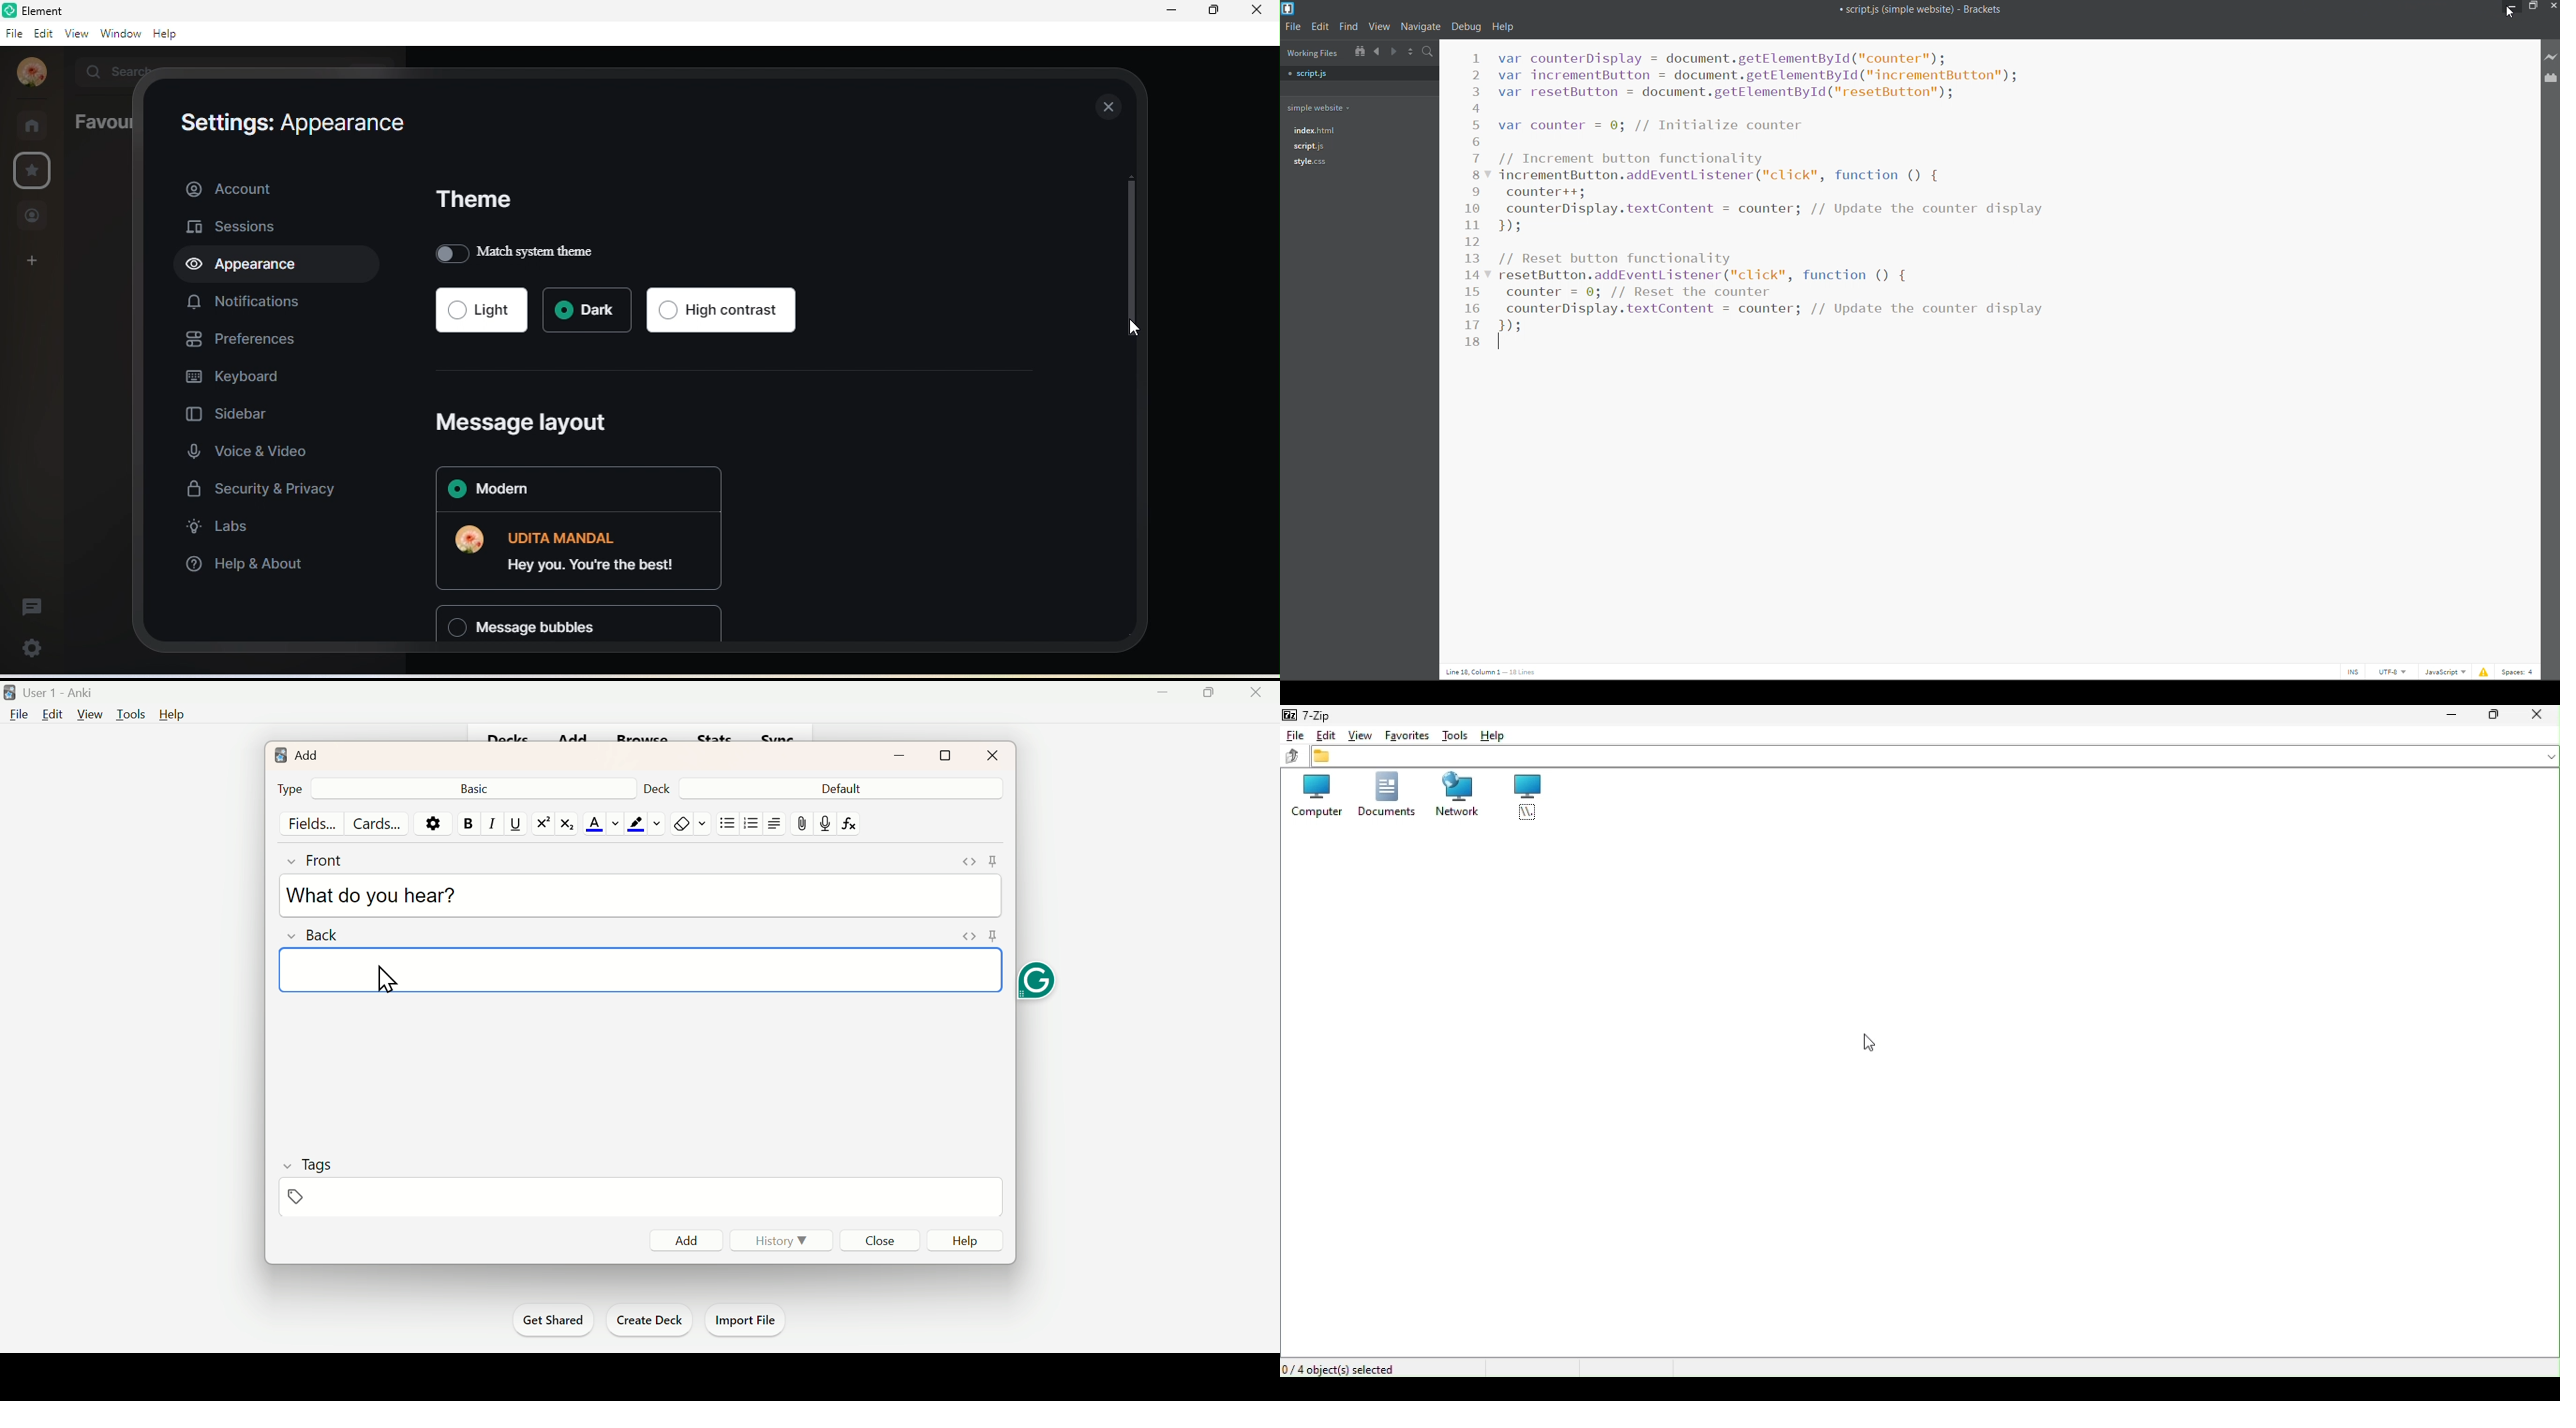 The width and height of the screenshot is (2576, 1428). Describe the element at coordinates (604, 821) in the screenshot. I see `Text Color` at that location.